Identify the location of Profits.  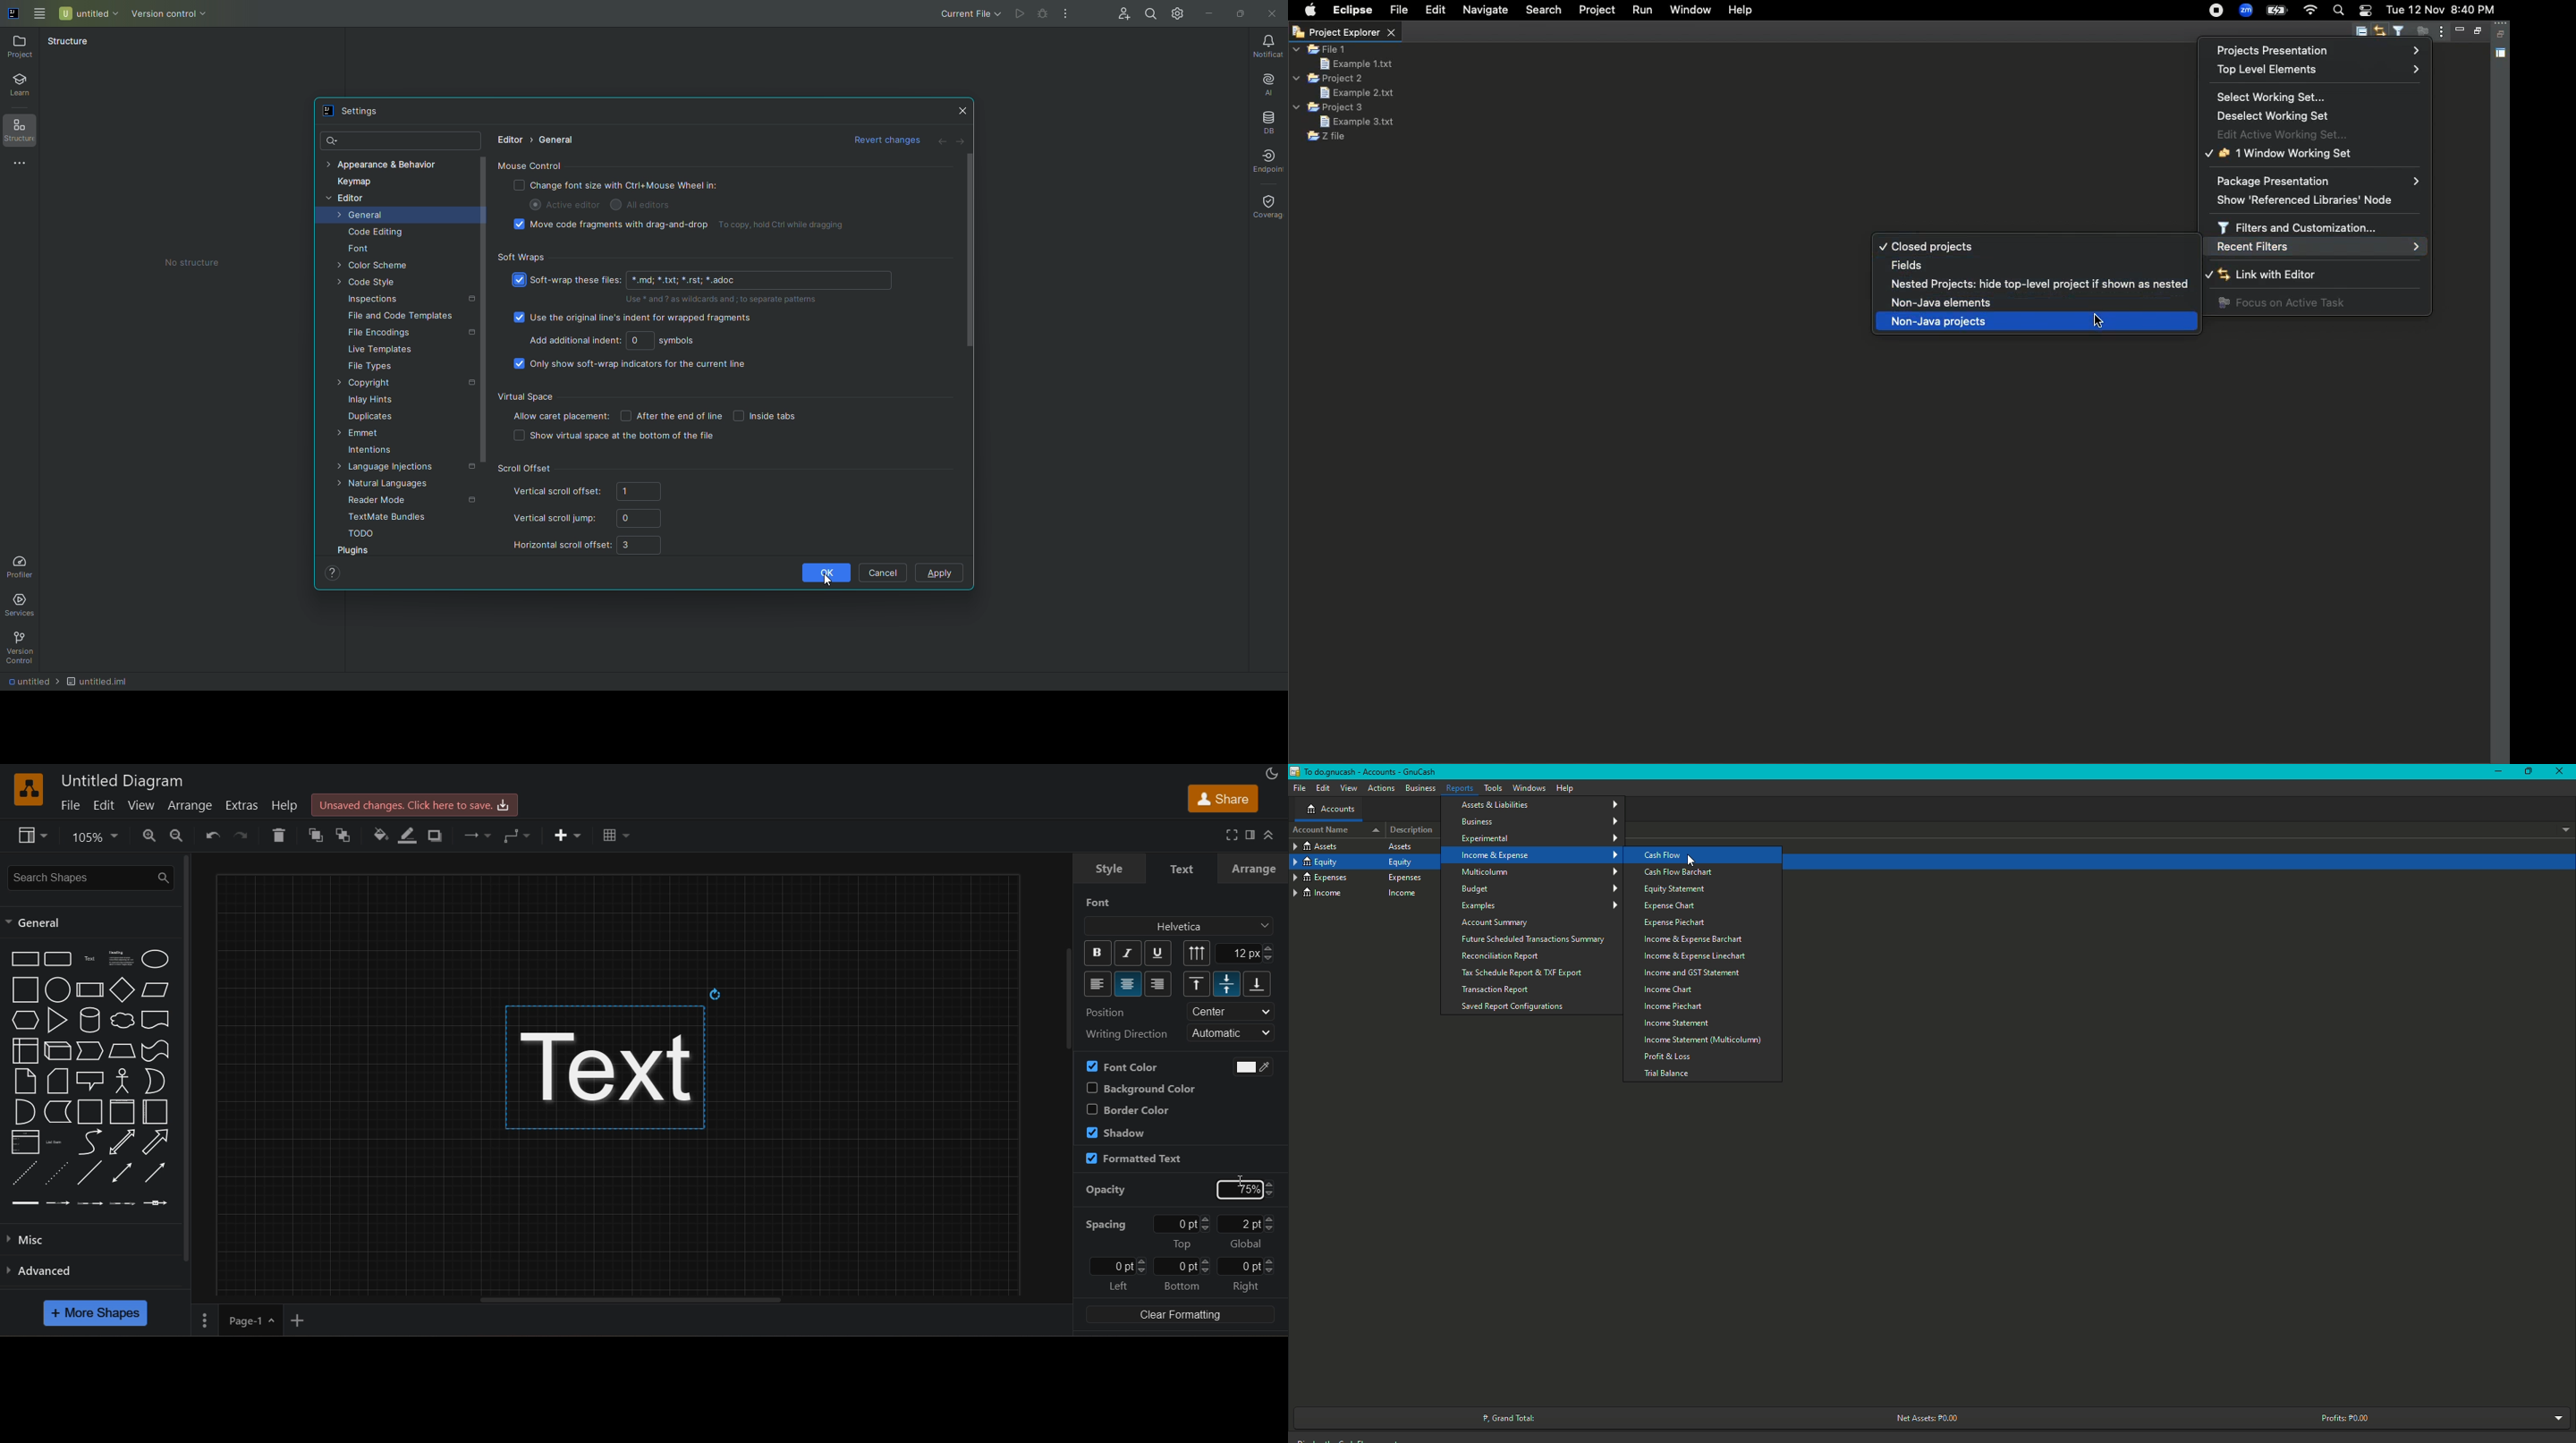
(2349, 1418).